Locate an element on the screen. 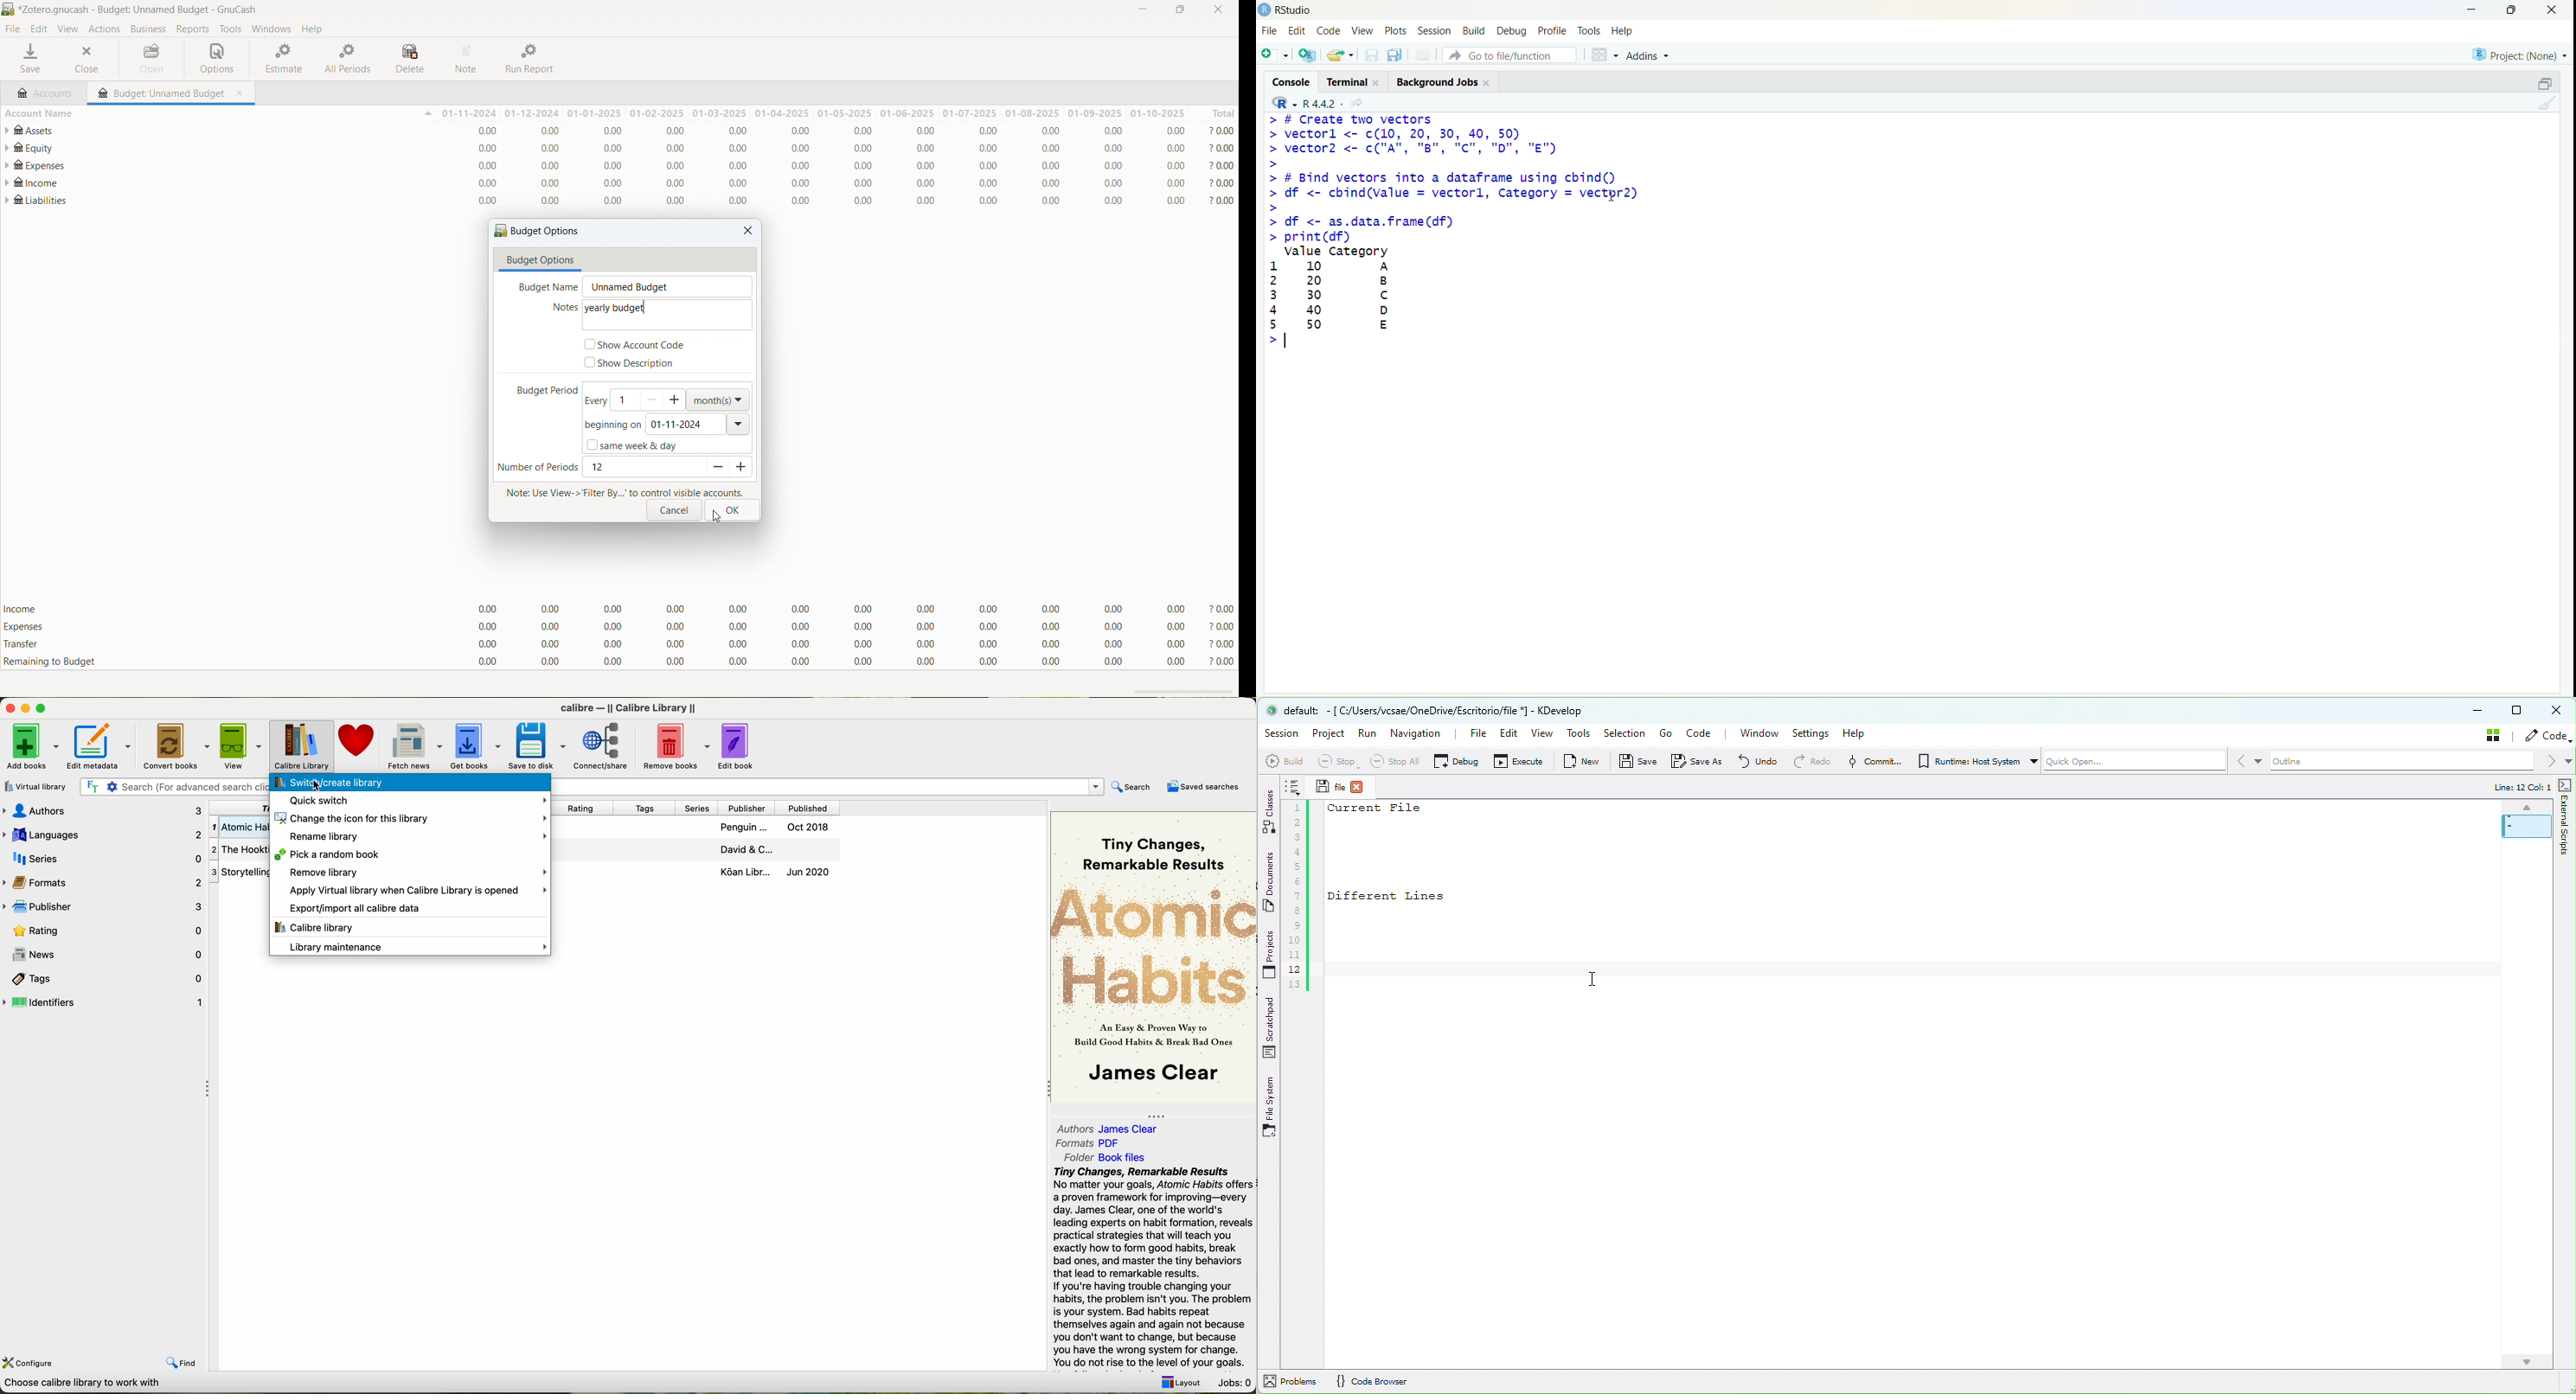 The image size is (2576, 1400). tags is located at coordinates (104, 979).